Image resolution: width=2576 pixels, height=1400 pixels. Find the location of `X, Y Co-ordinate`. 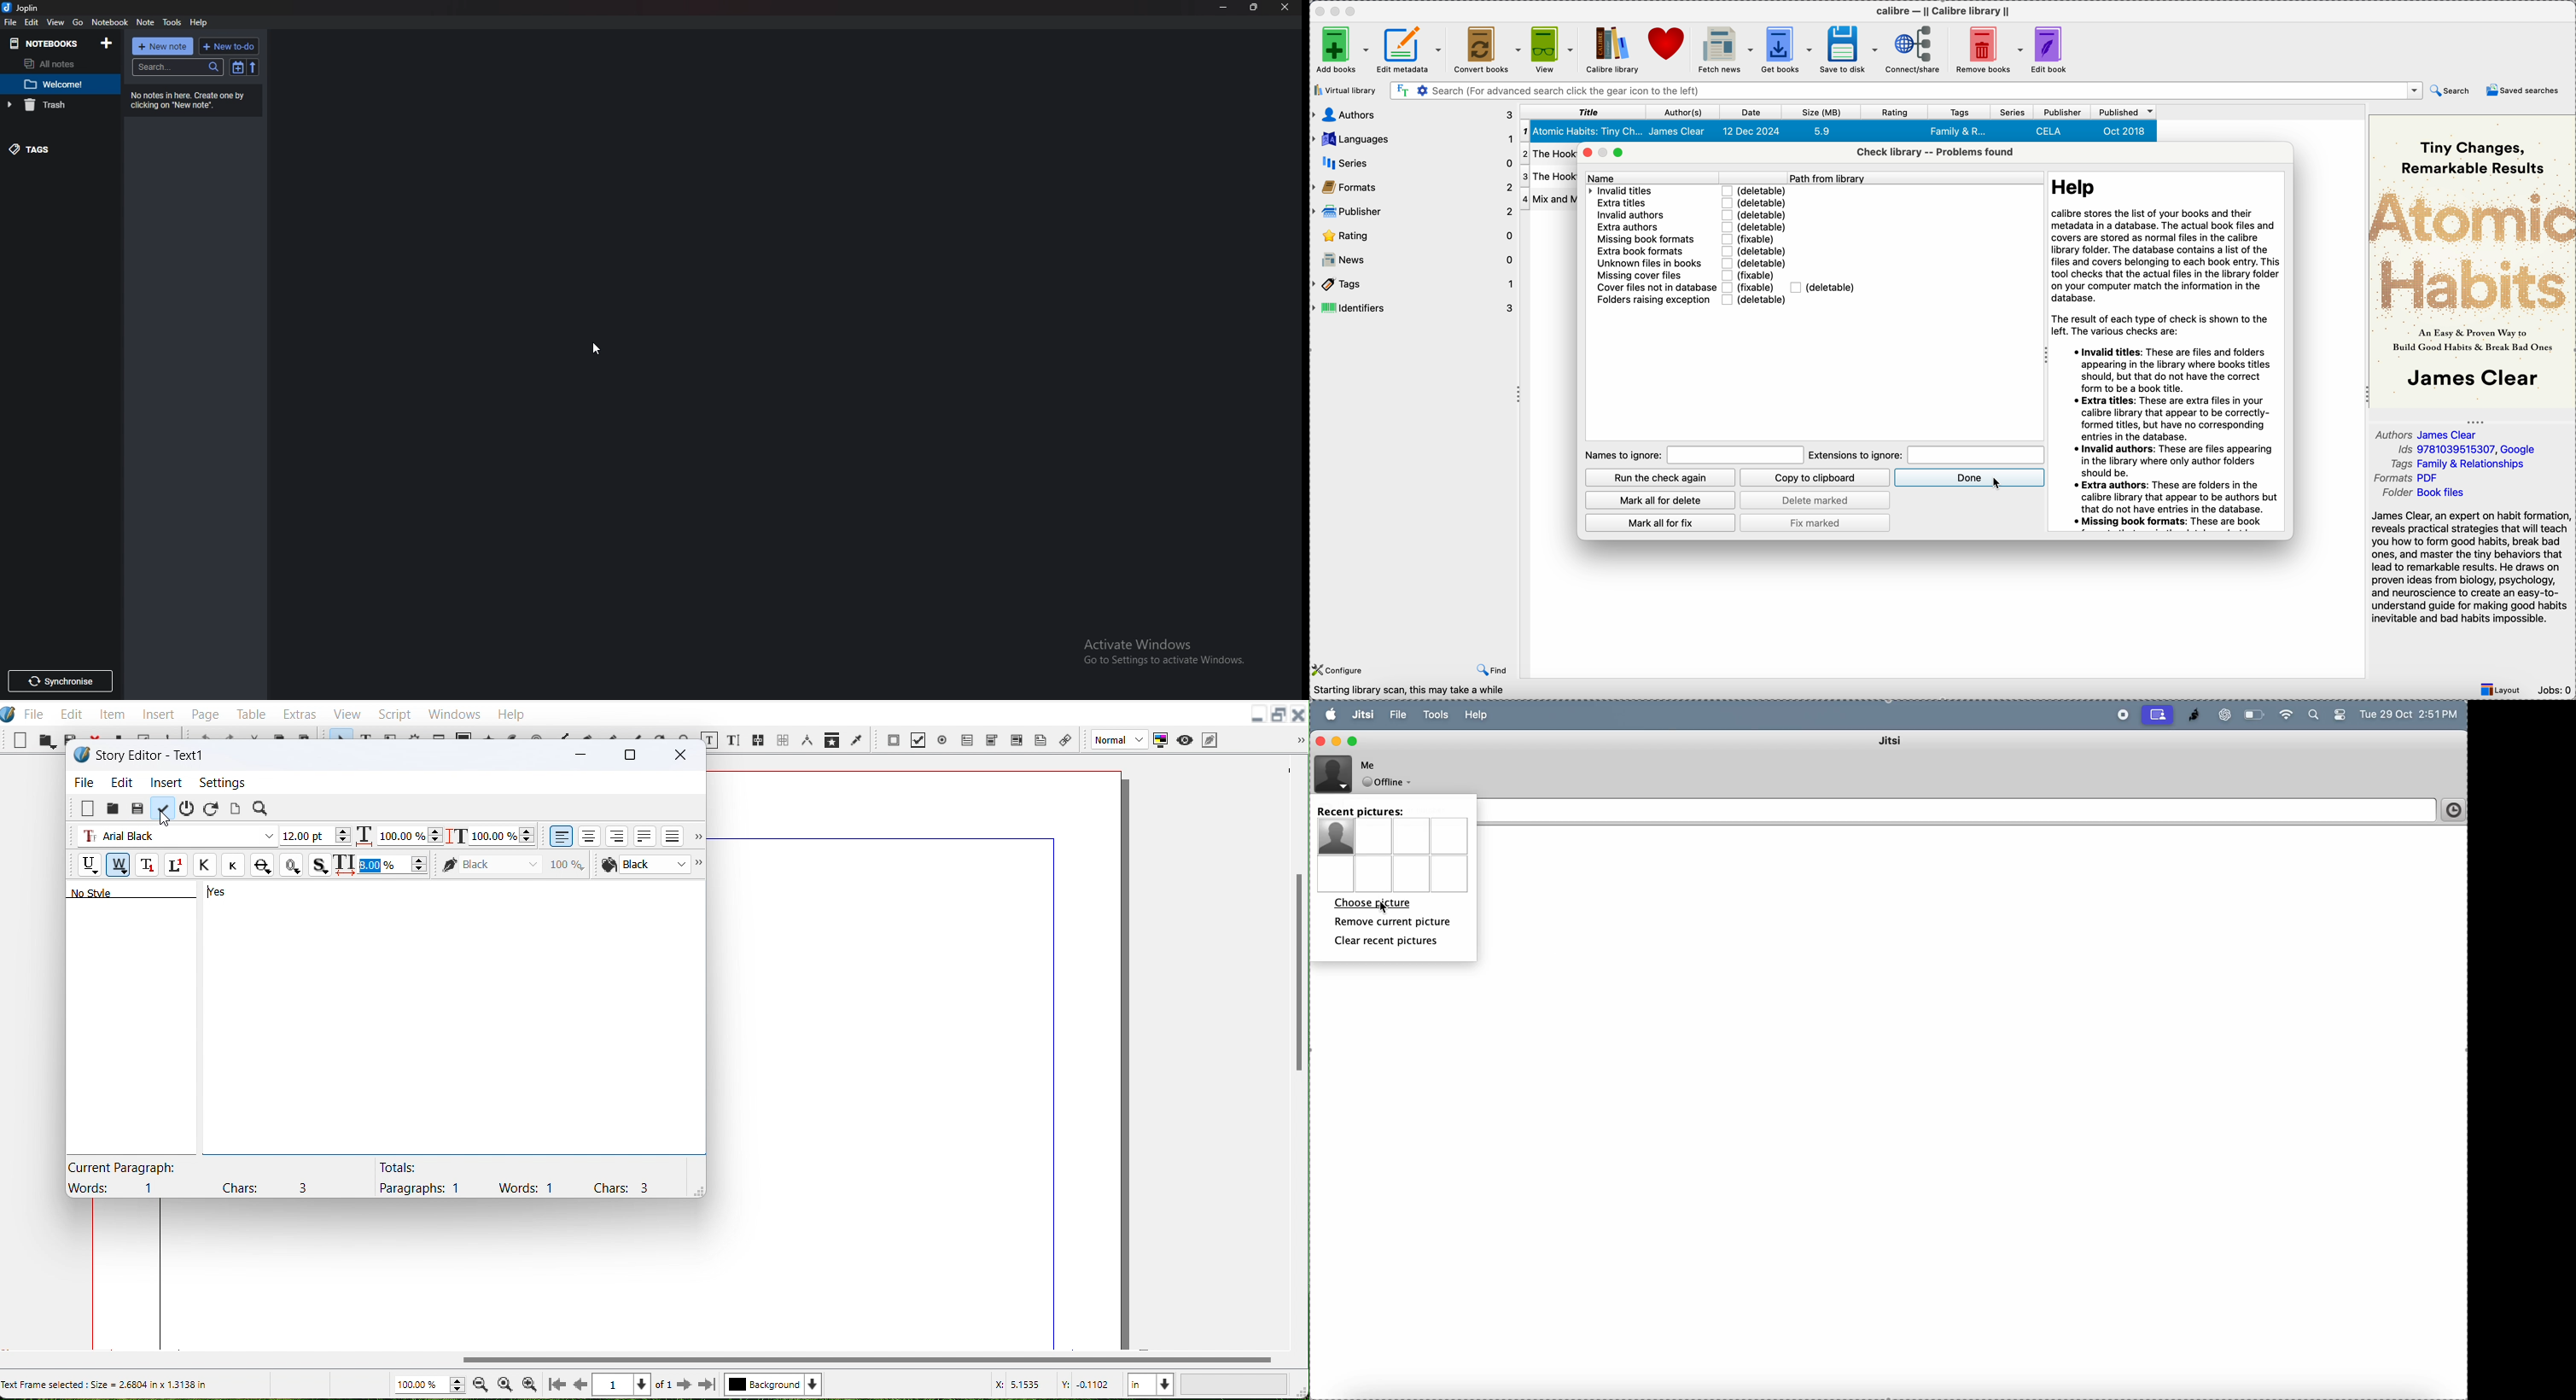

X, Y Co-ordinate is located at coordinates (1055, 1385).